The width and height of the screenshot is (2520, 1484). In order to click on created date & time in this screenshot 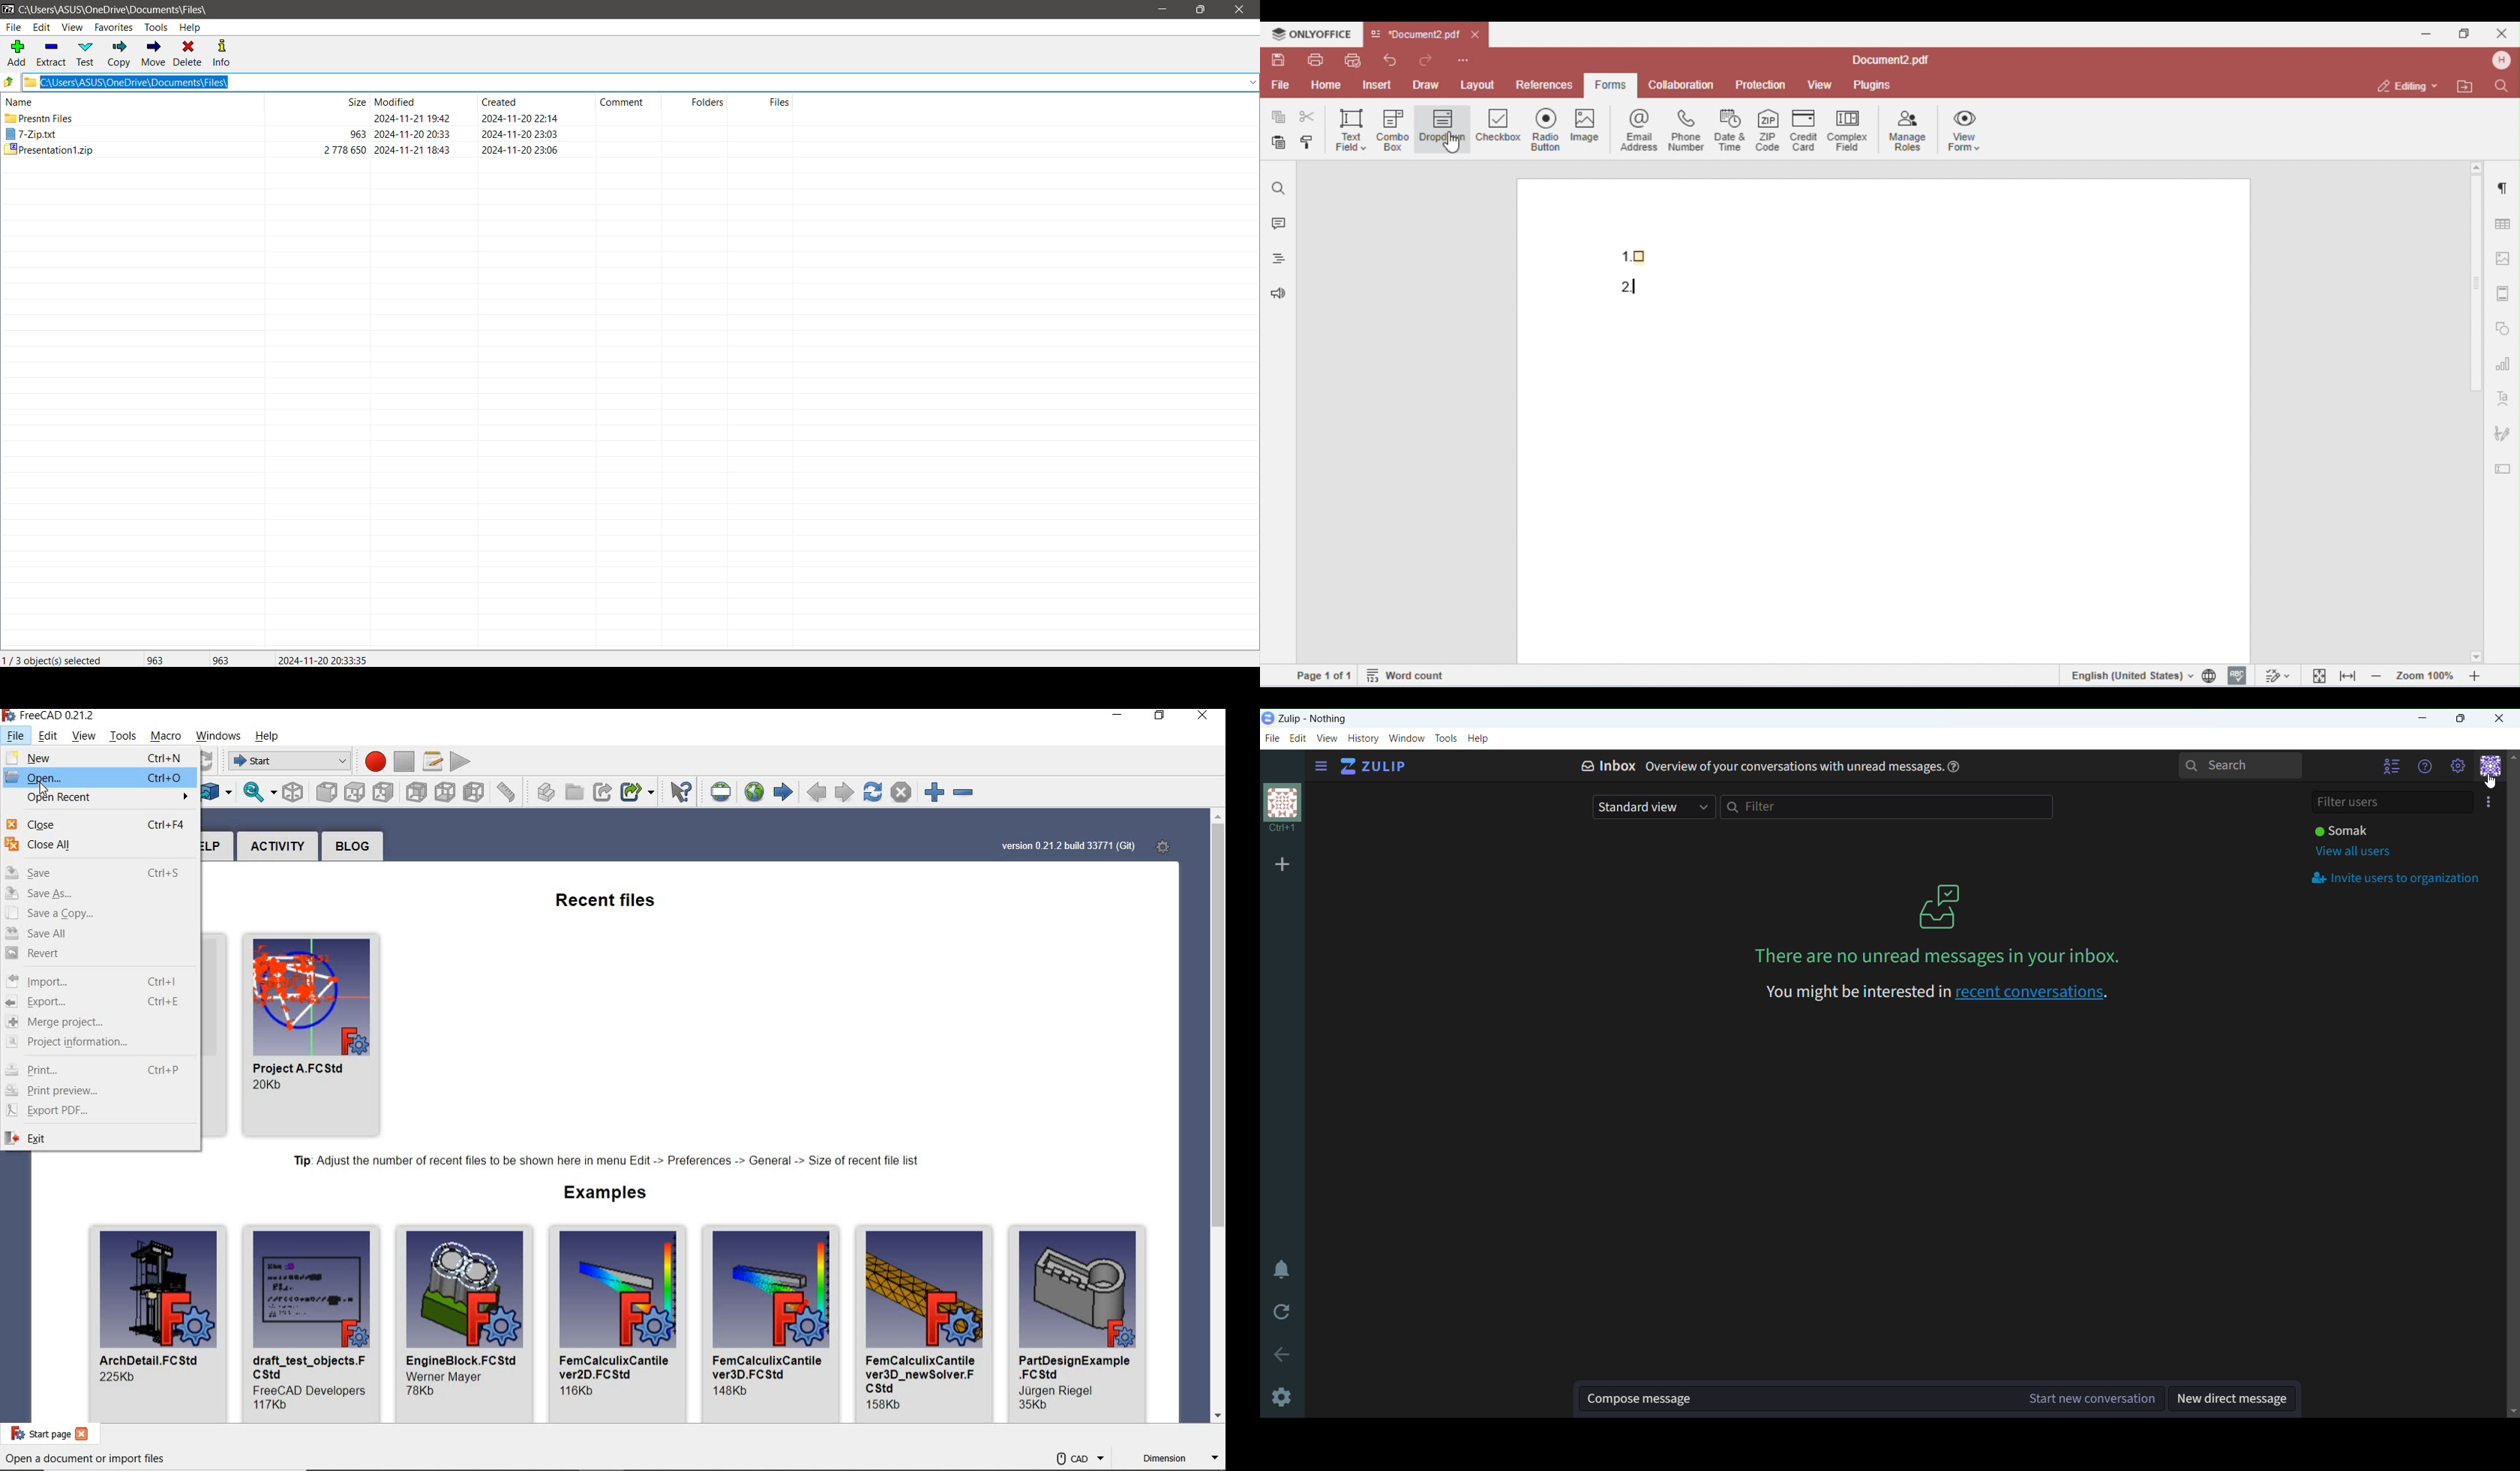, I will do `click(521, 117)`.